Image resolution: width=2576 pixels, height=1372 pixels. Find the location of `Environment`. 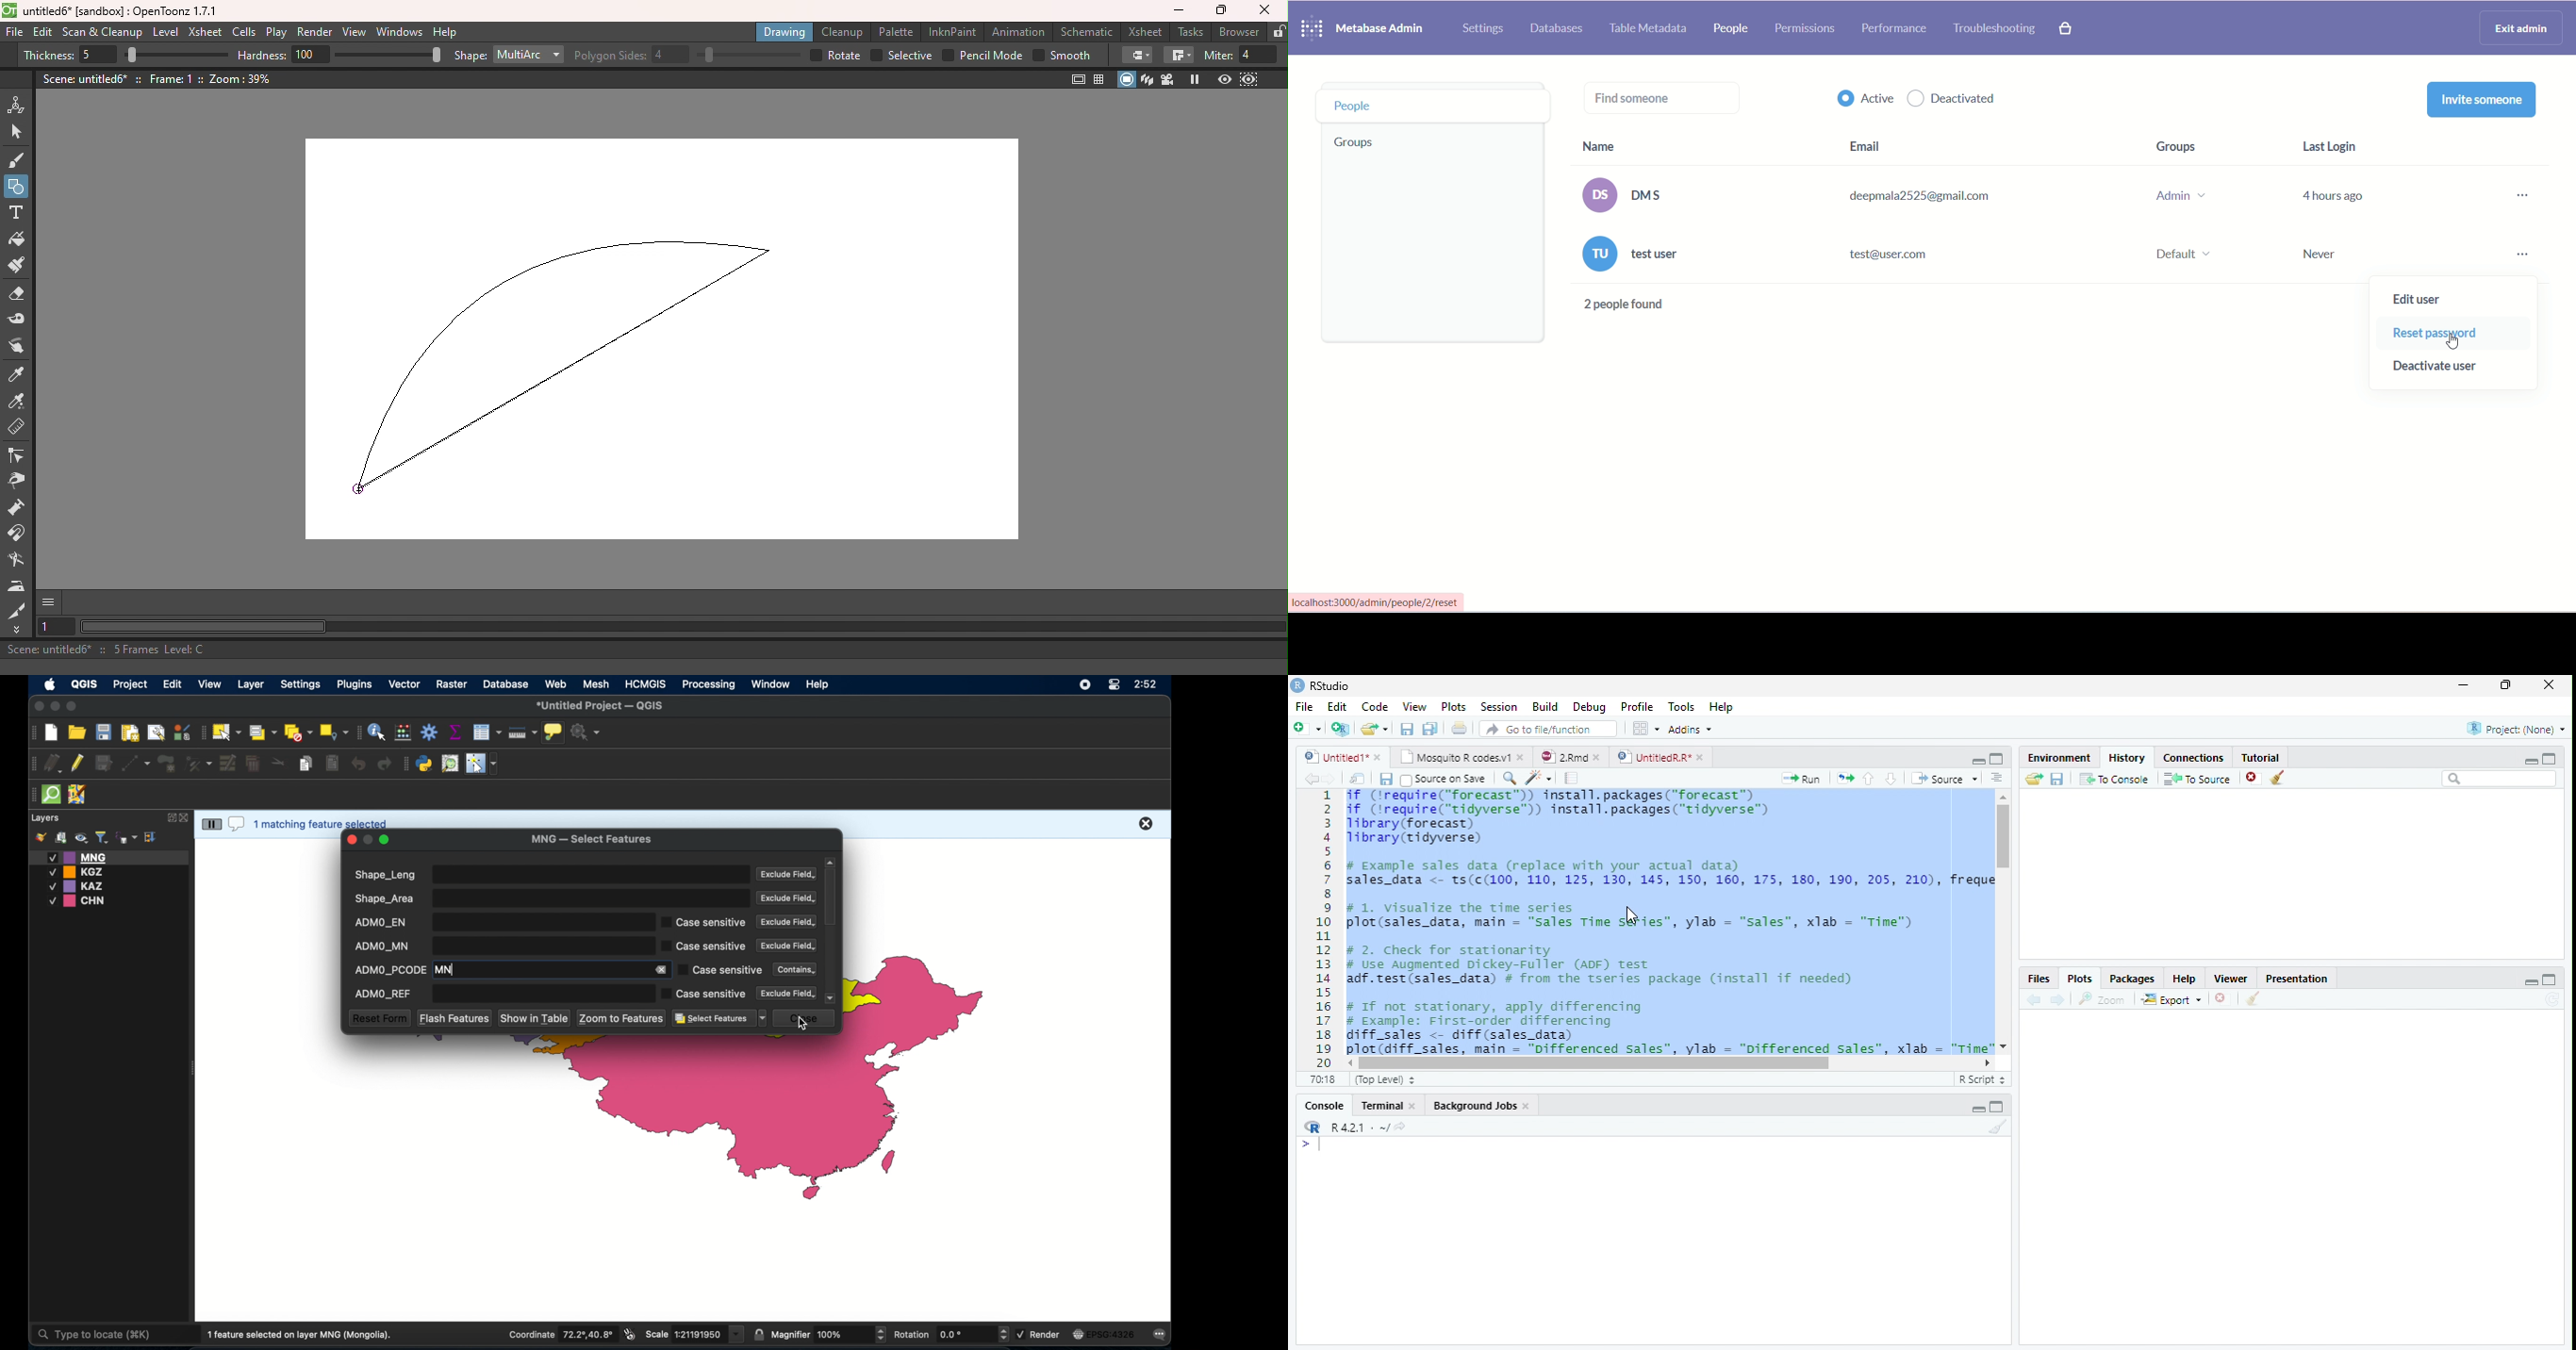

Environment is located at coordinates (2061, 759).